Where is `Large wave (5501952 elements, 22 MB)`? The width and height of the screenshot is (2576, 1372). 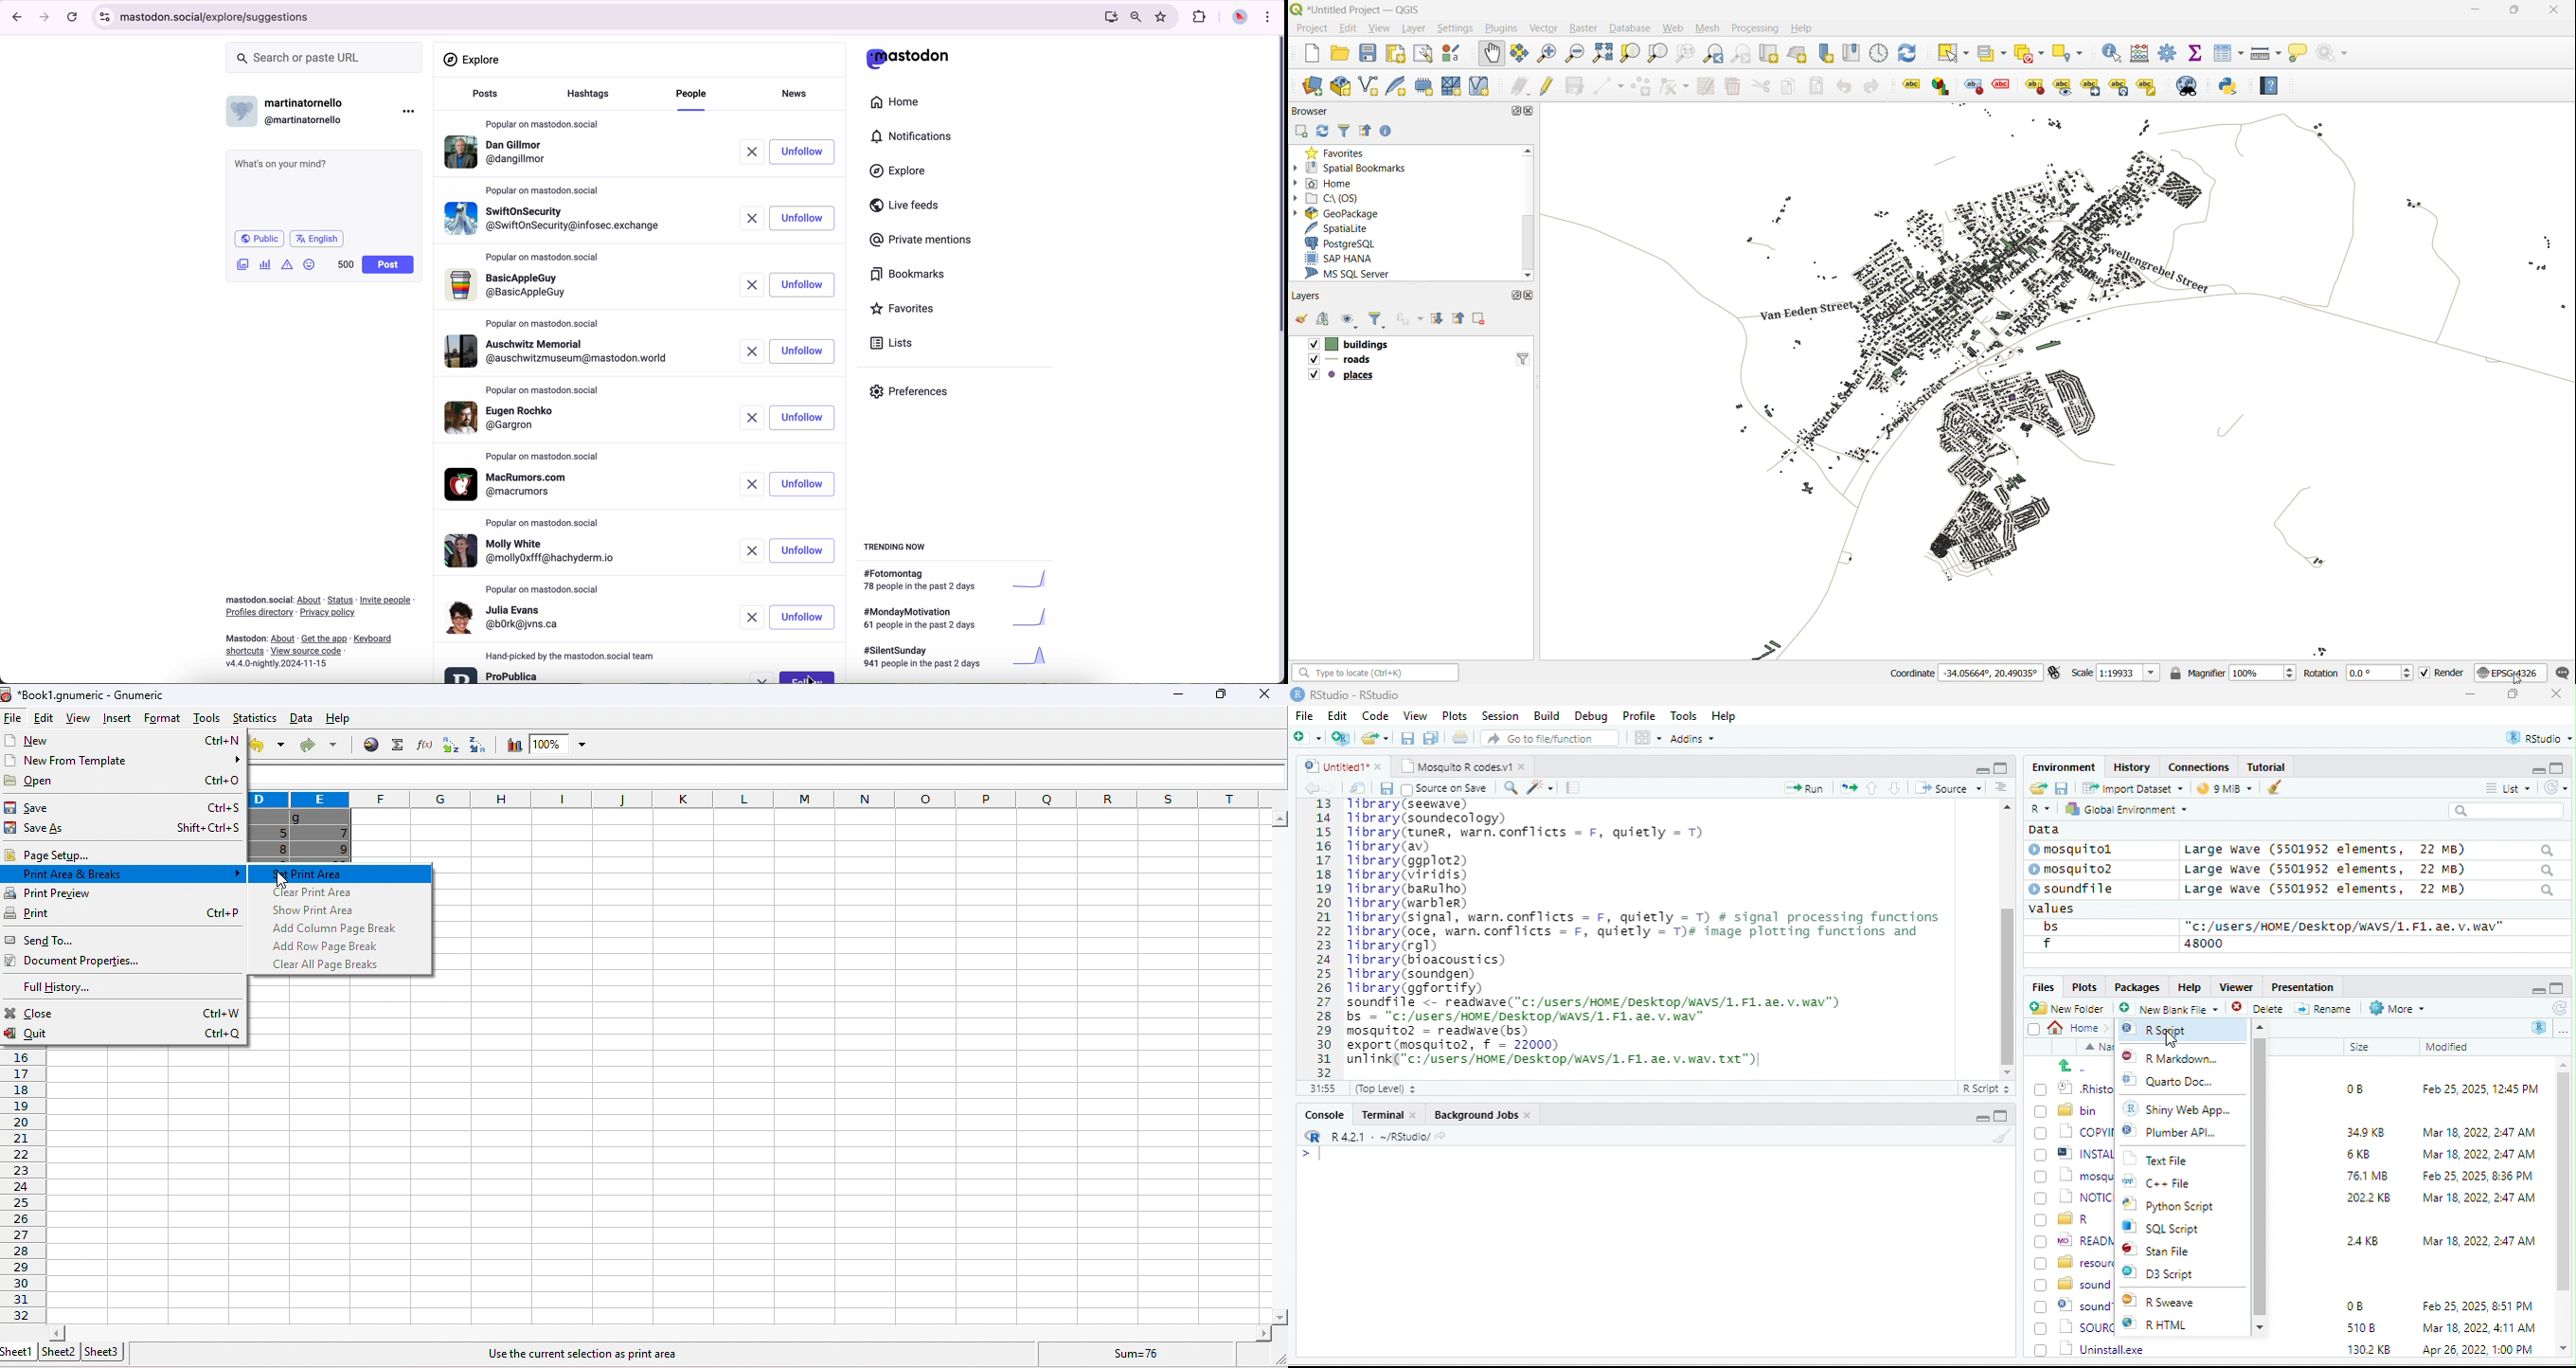
Large wave (5501952 elements, 22 MB) is located at coordinates (2368, 850).